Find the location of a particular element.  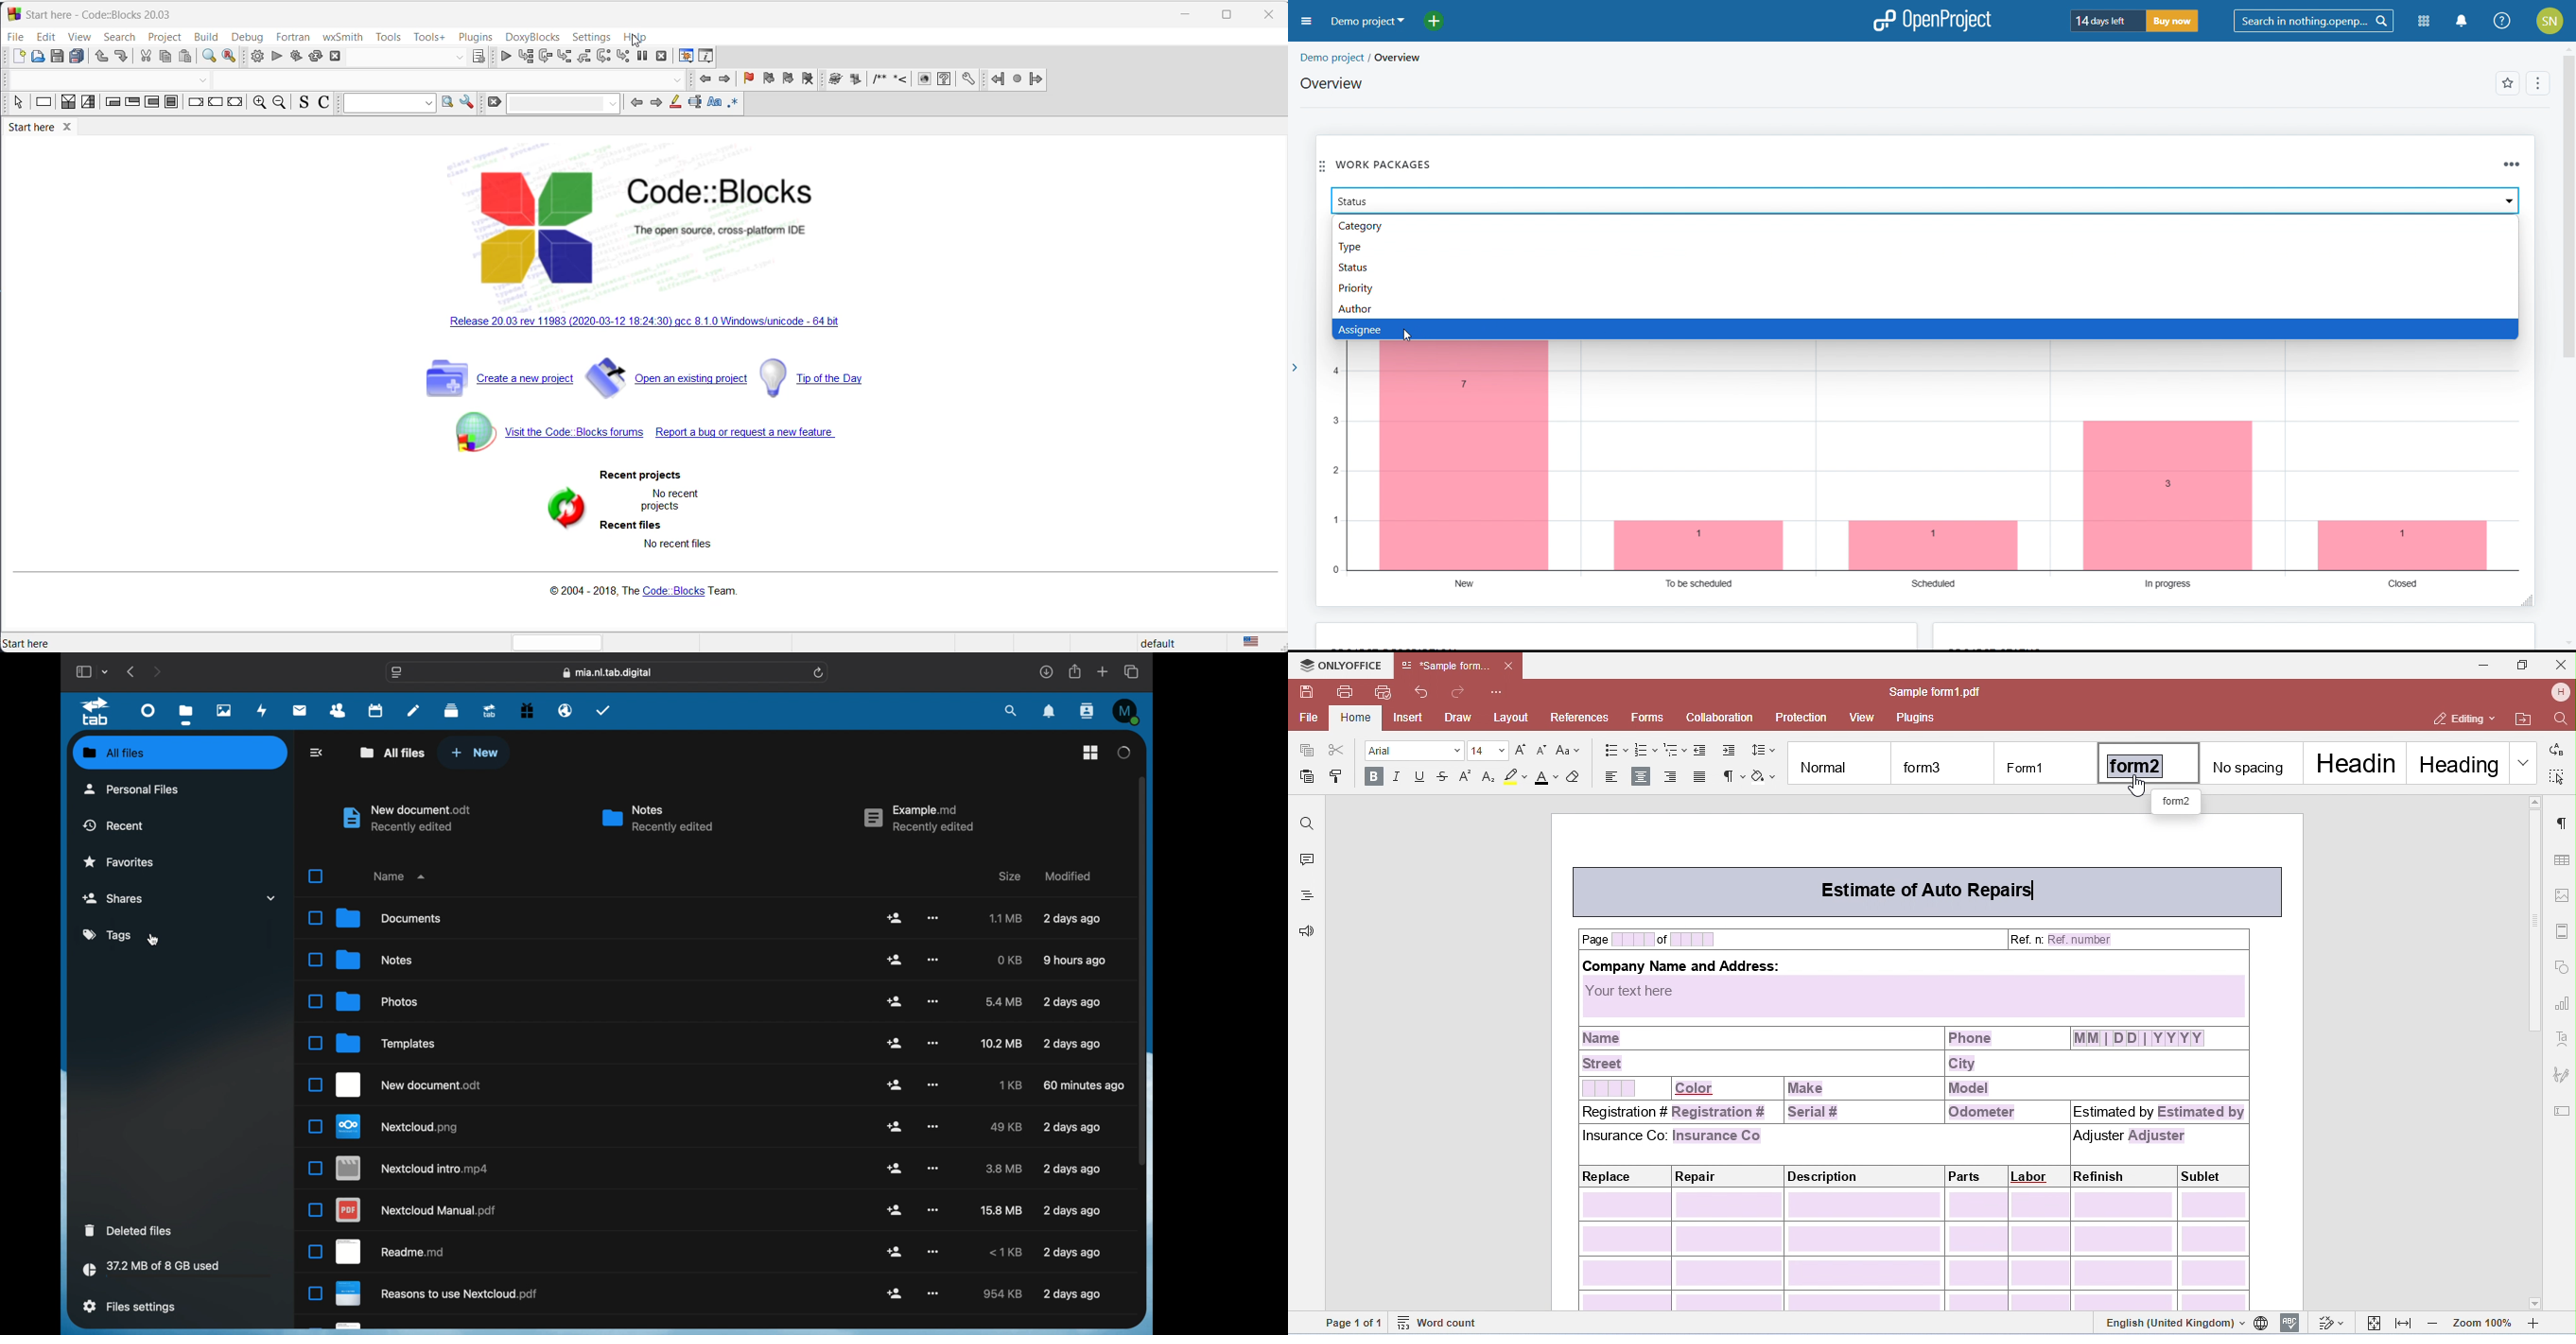

options is located at coordinates (2538, 83).